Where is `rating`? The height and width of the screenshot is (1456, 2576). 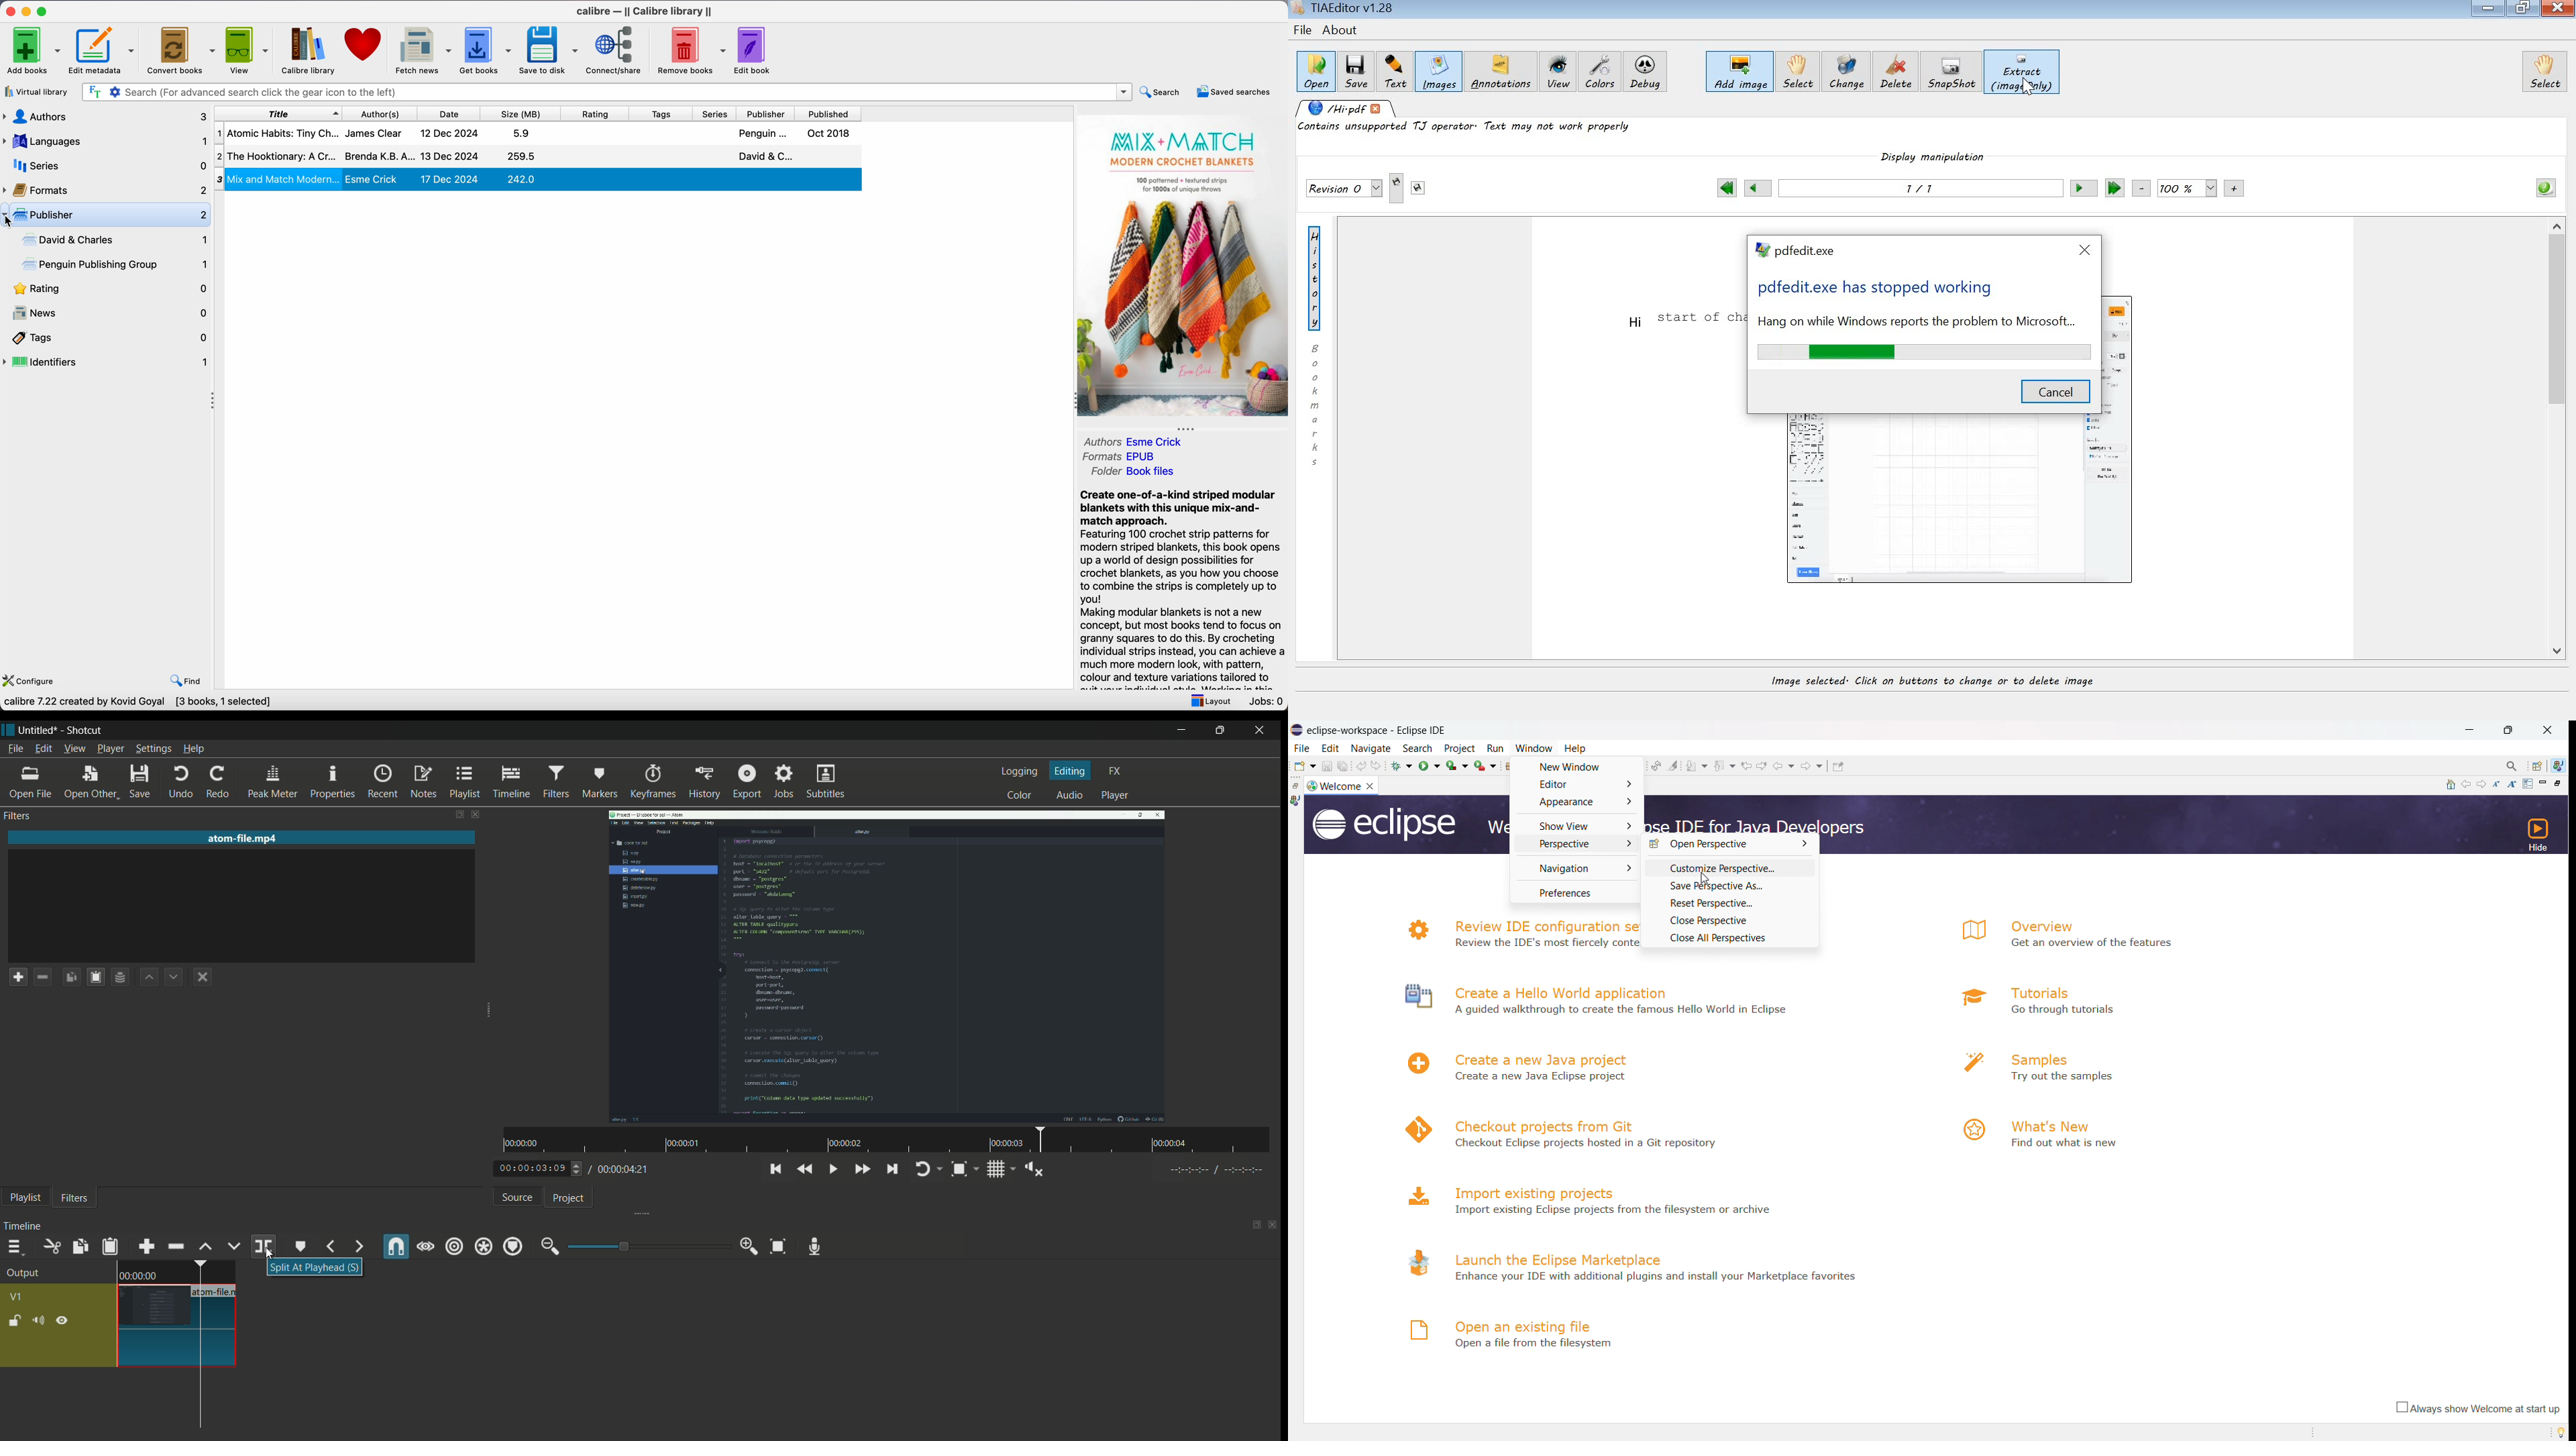 rating is located at coordinates (599, 114).